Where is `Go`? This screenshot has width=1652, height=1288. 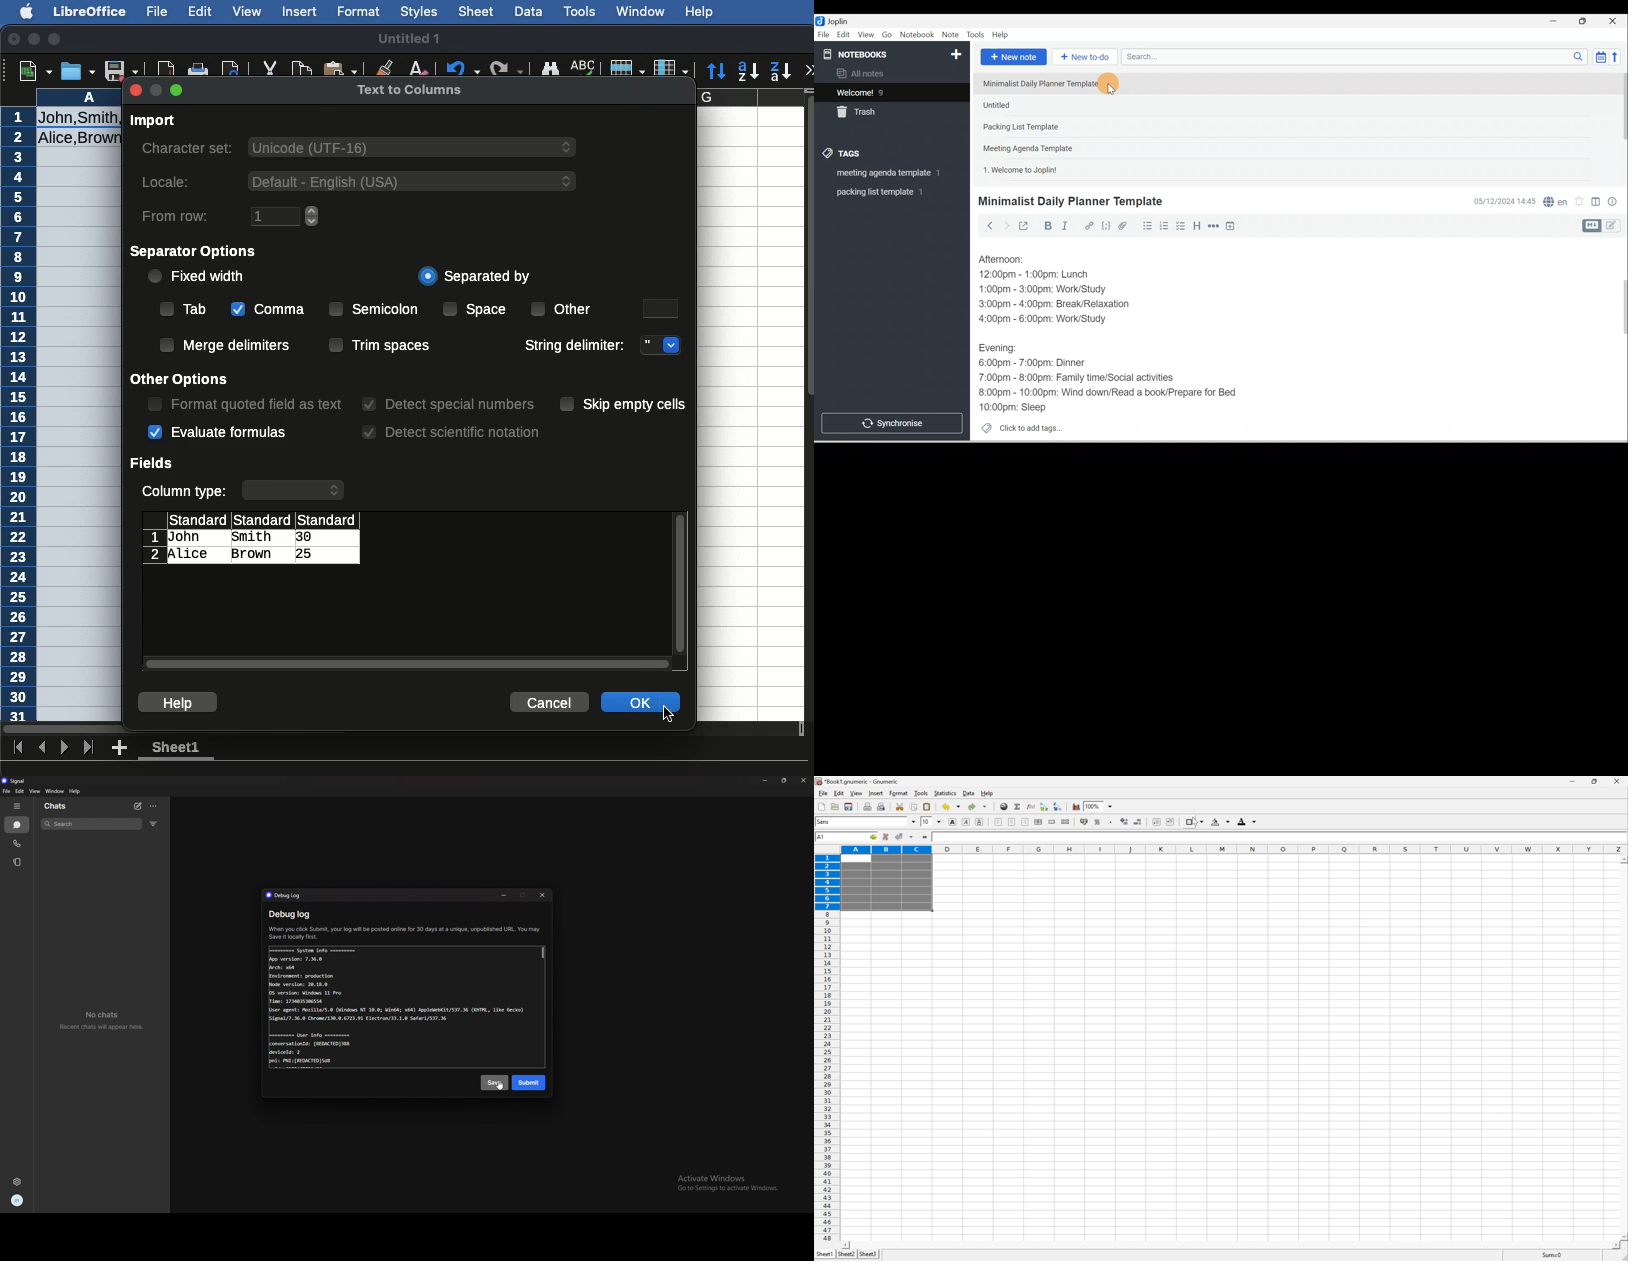
Go is located at coordinates (888, 35).